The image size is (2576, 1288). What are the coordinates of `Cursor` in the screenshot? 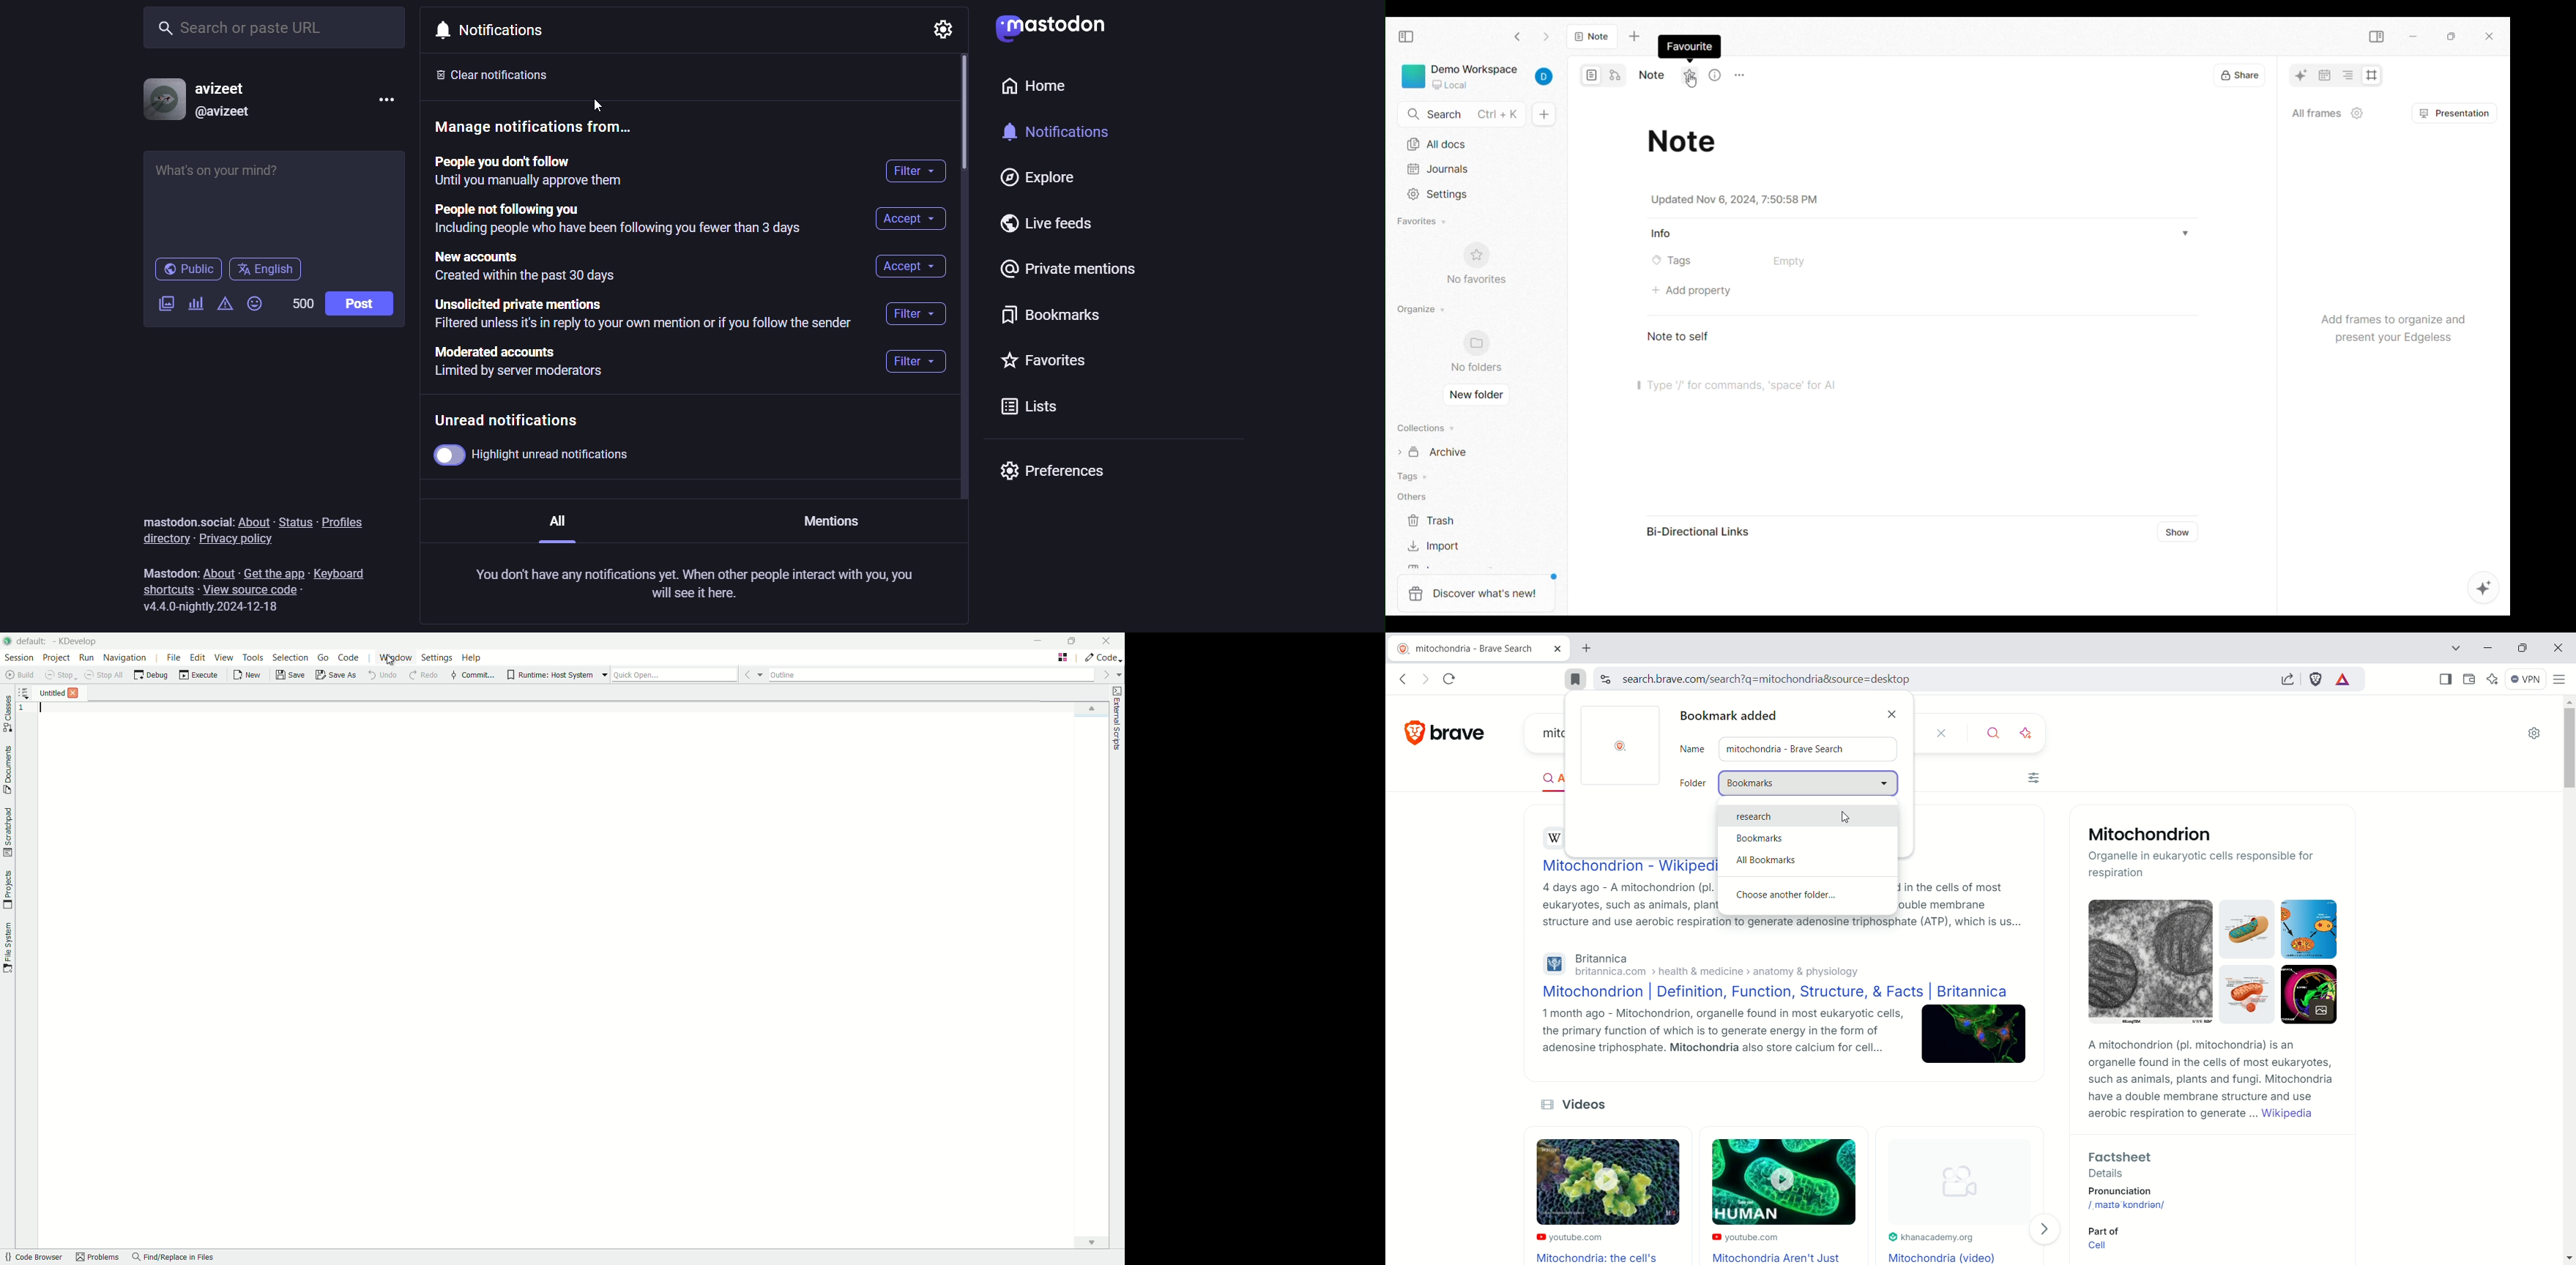 It's located at (609, 101).